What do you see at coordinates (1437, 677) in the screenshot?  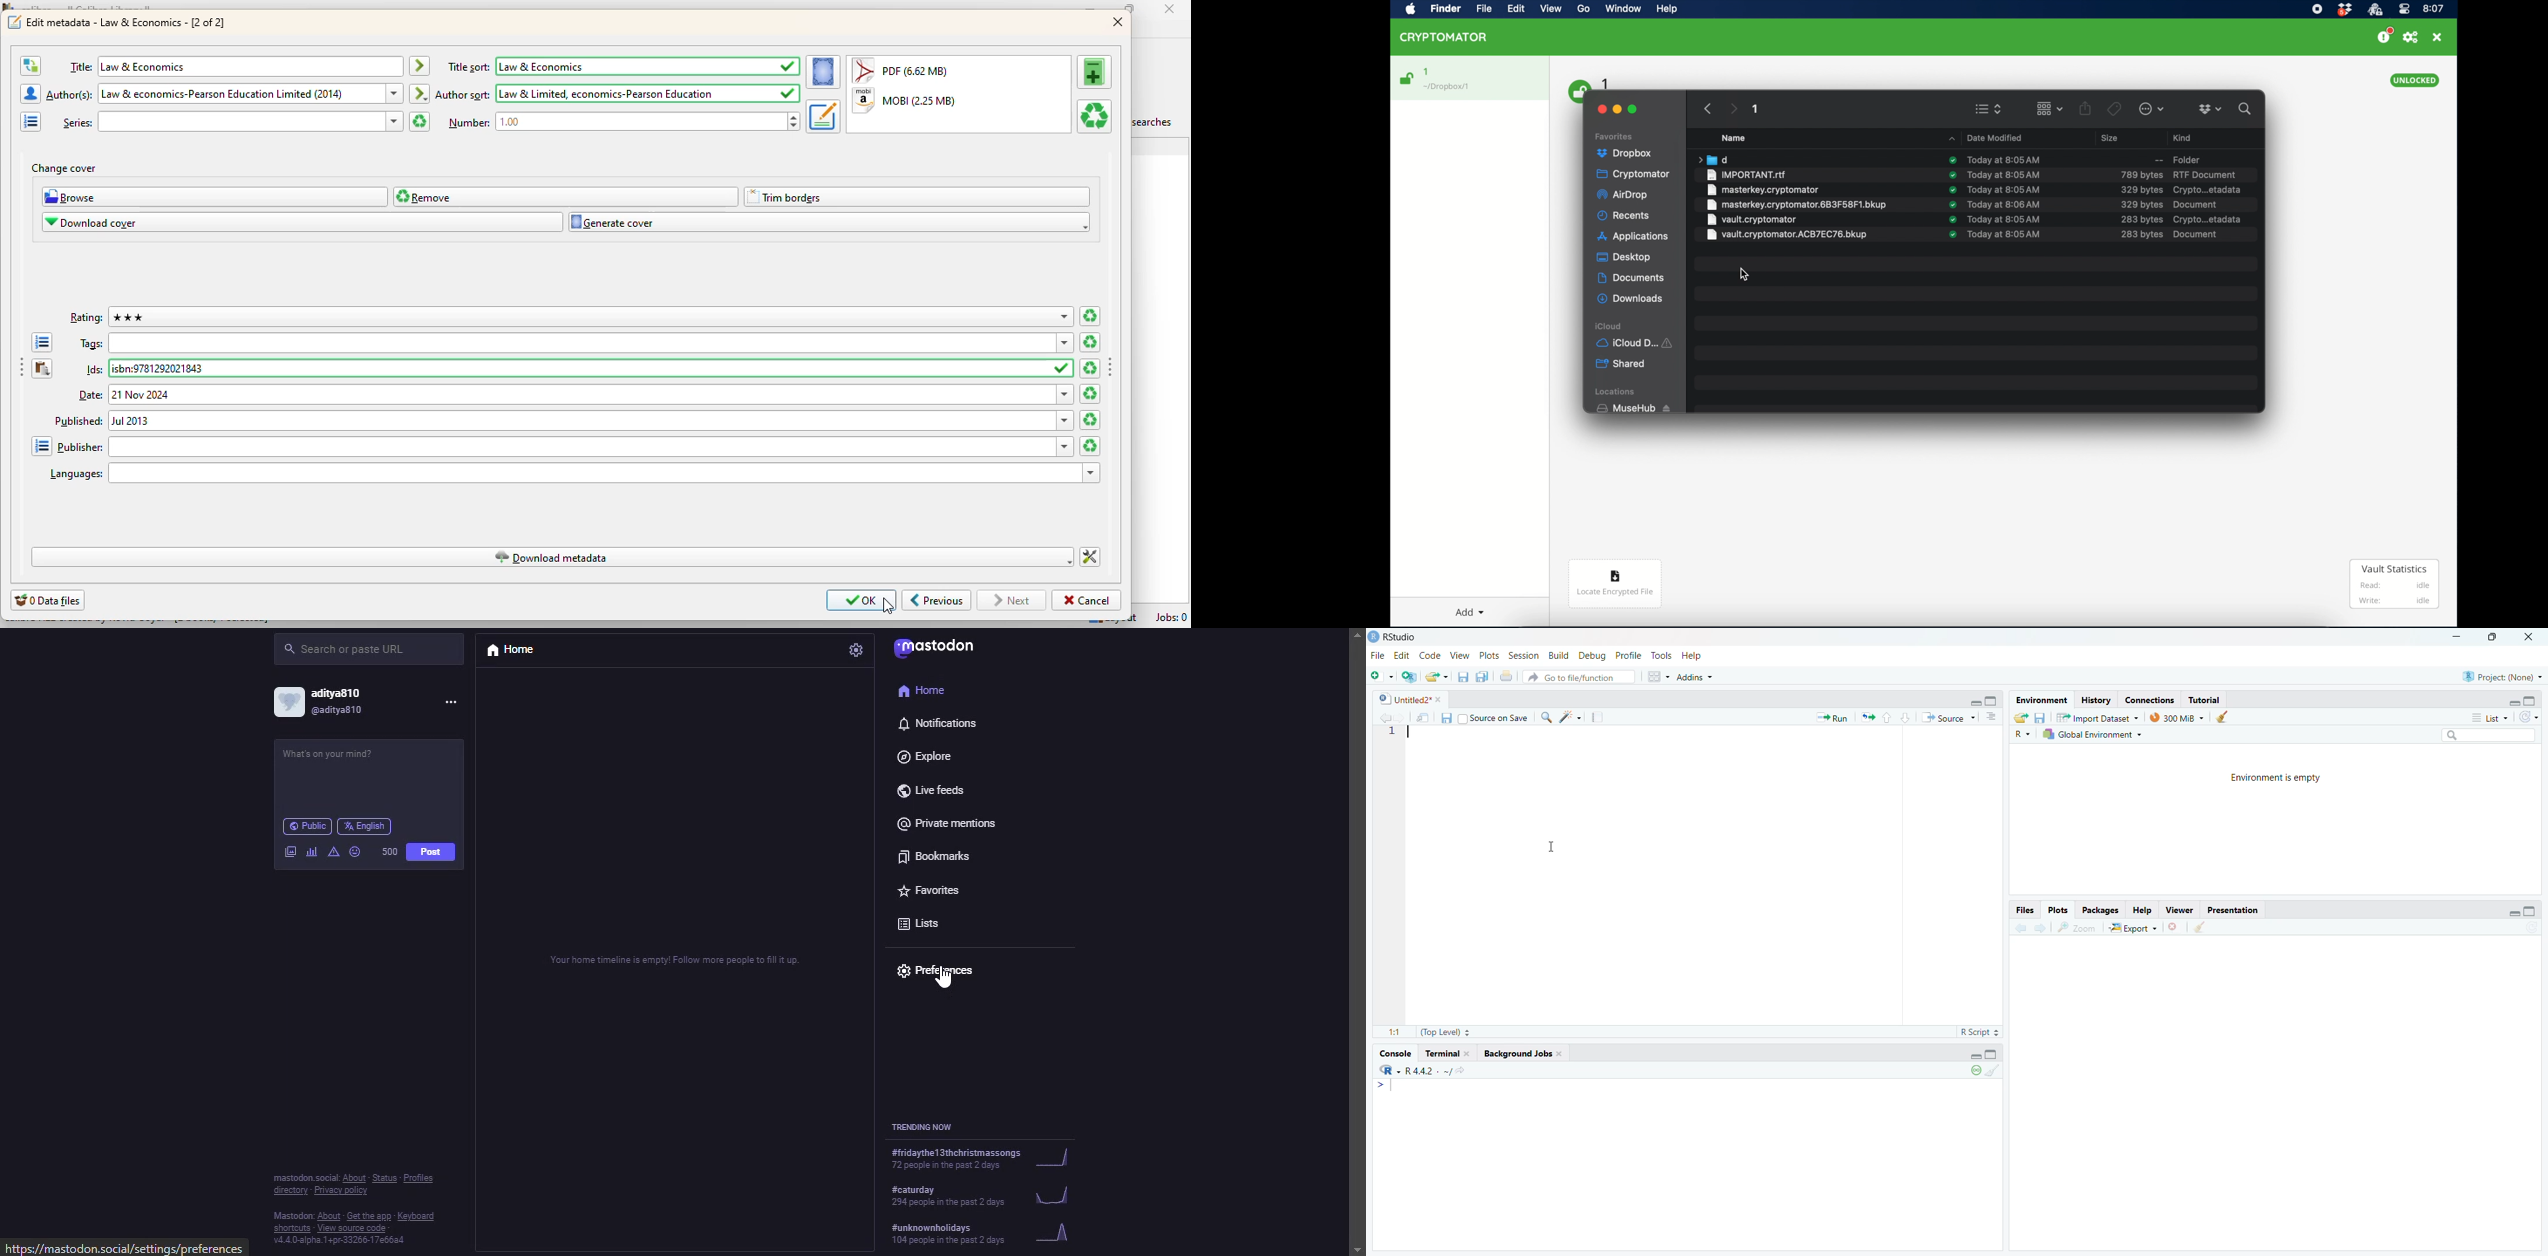 I see `open an existing file` at bounding box center [1437, 677].